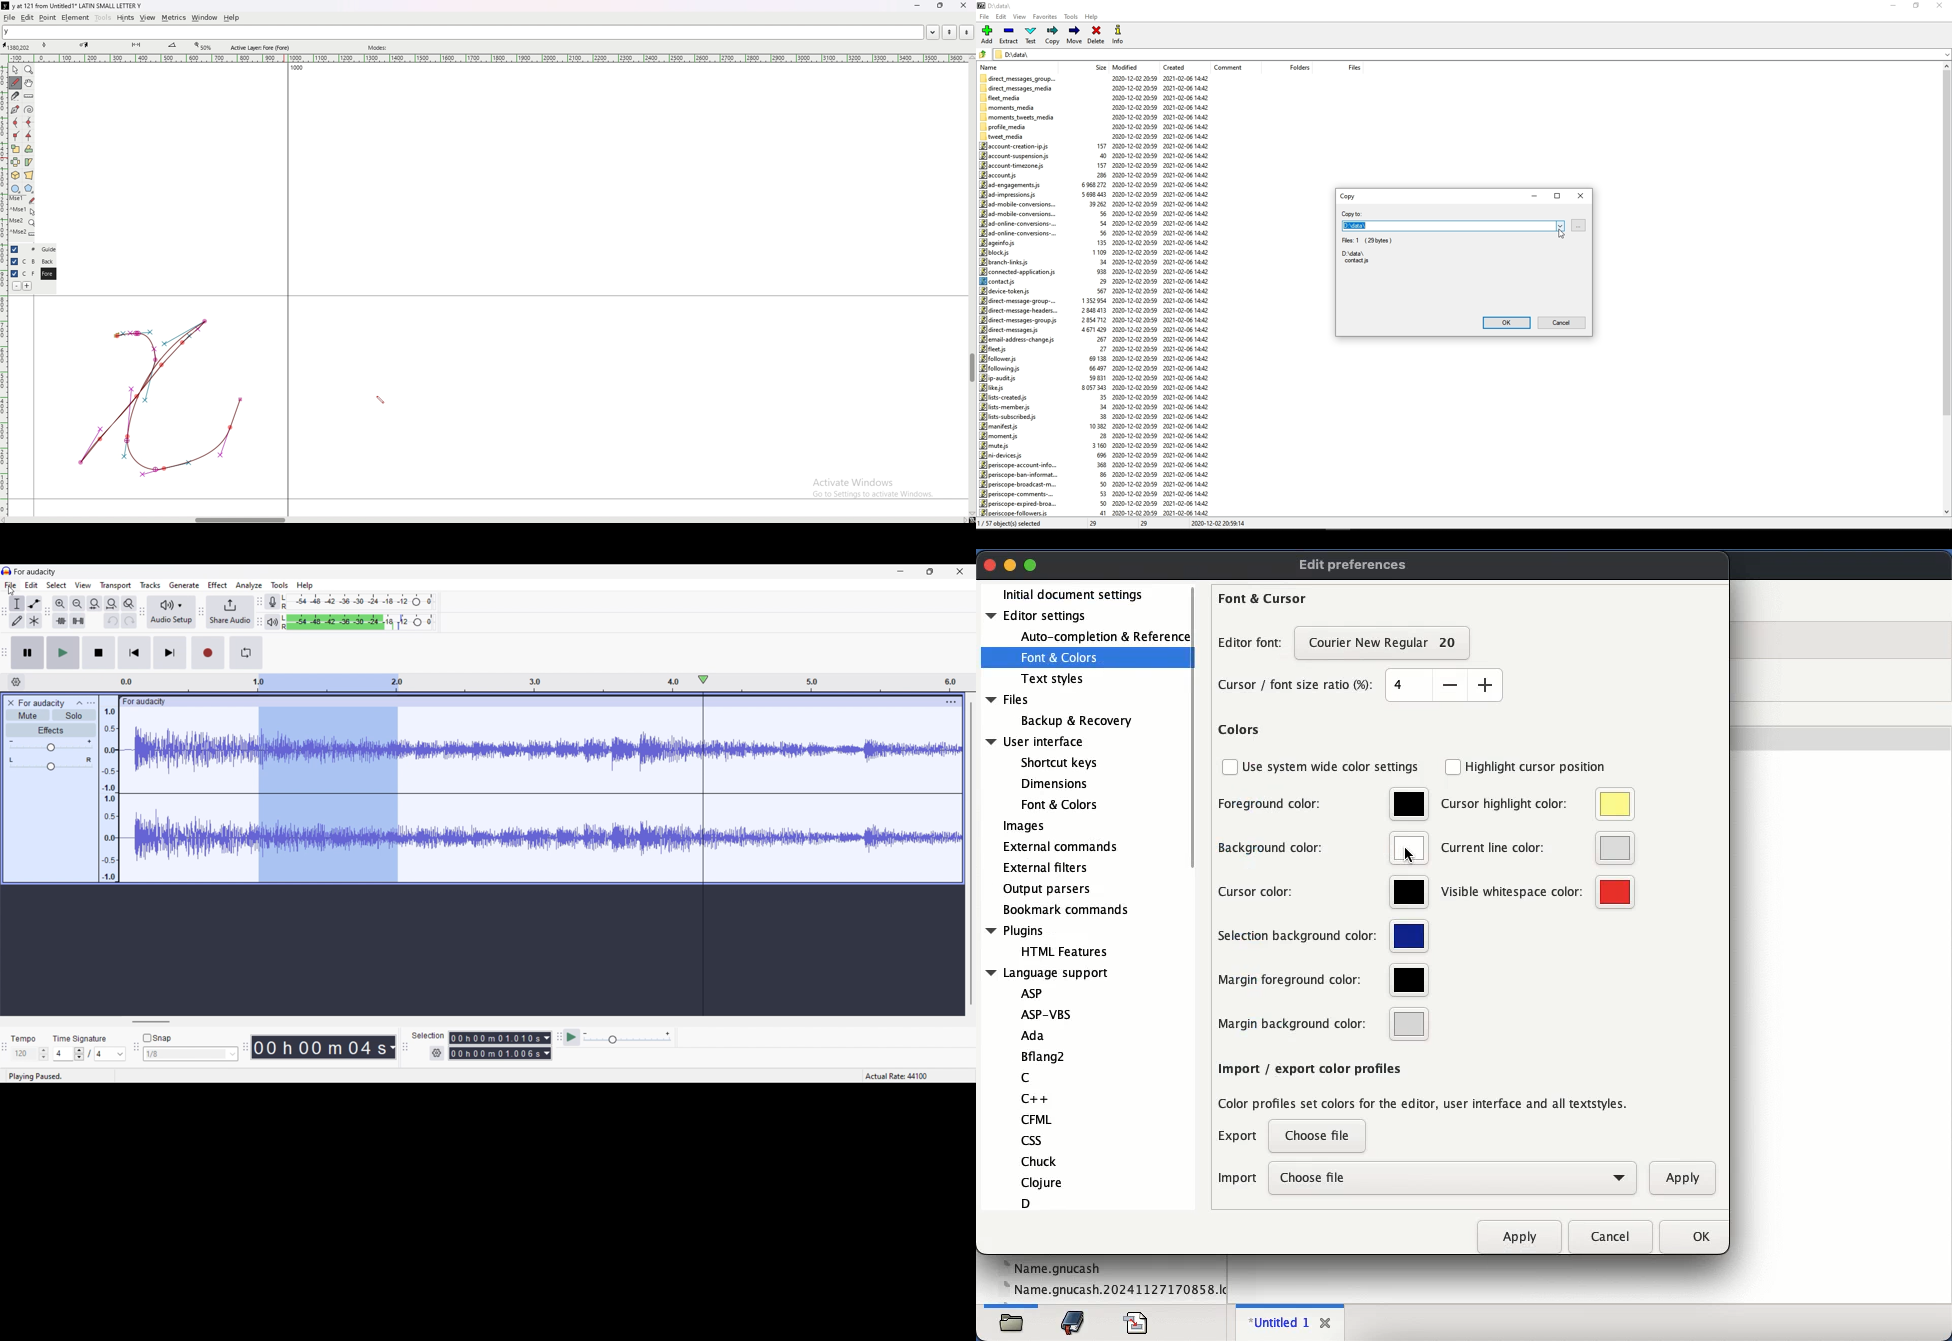  I want to click on Effect menu, so click(217, 585).